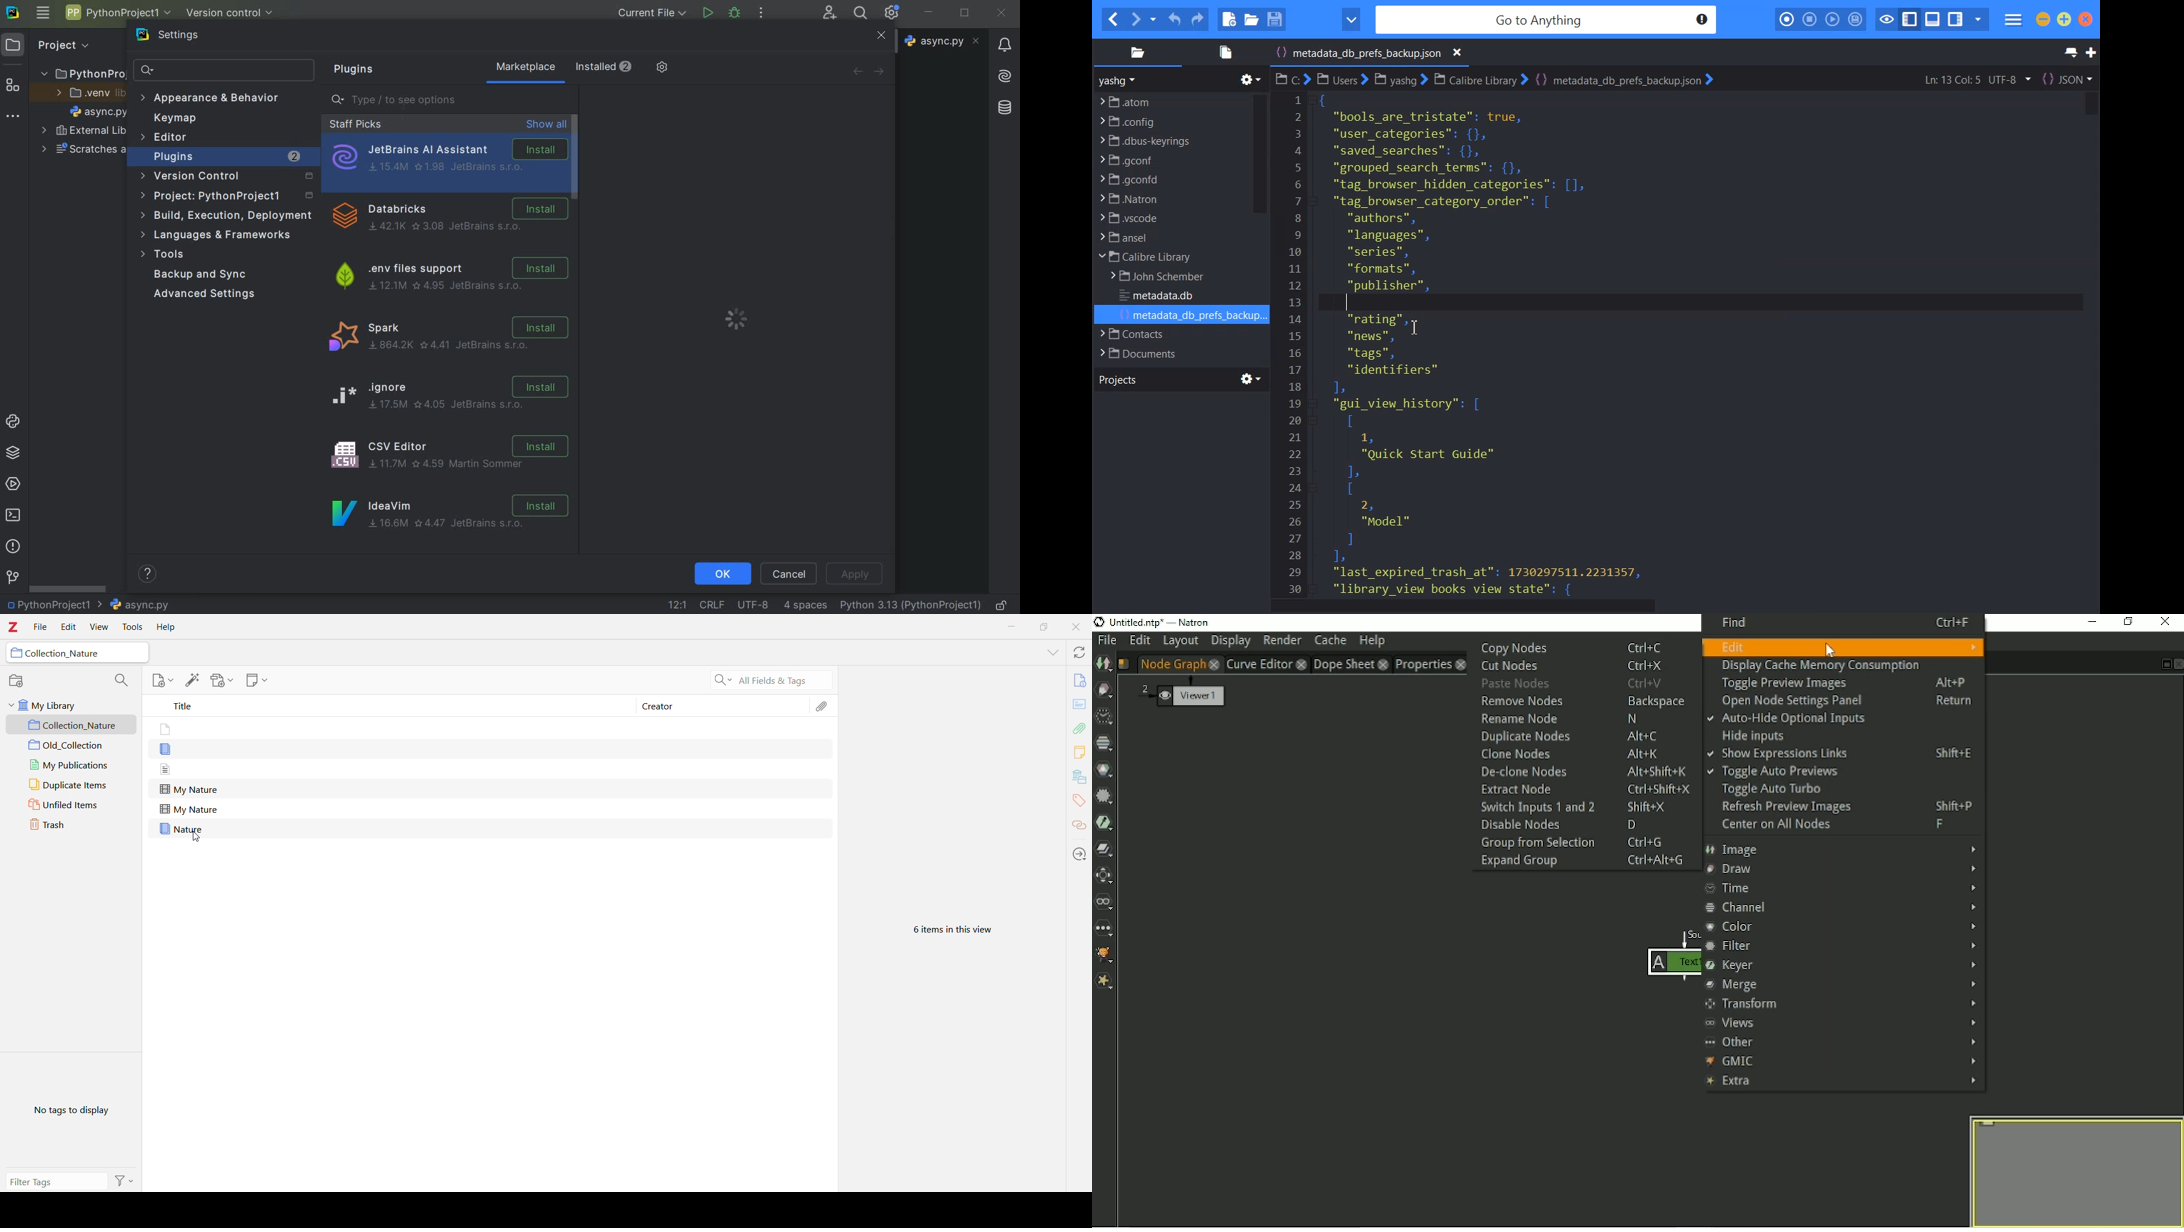  What do you see at coordinates (1170, 179) in the screenshot?
I see `File` at bounding box center [1170, 179].